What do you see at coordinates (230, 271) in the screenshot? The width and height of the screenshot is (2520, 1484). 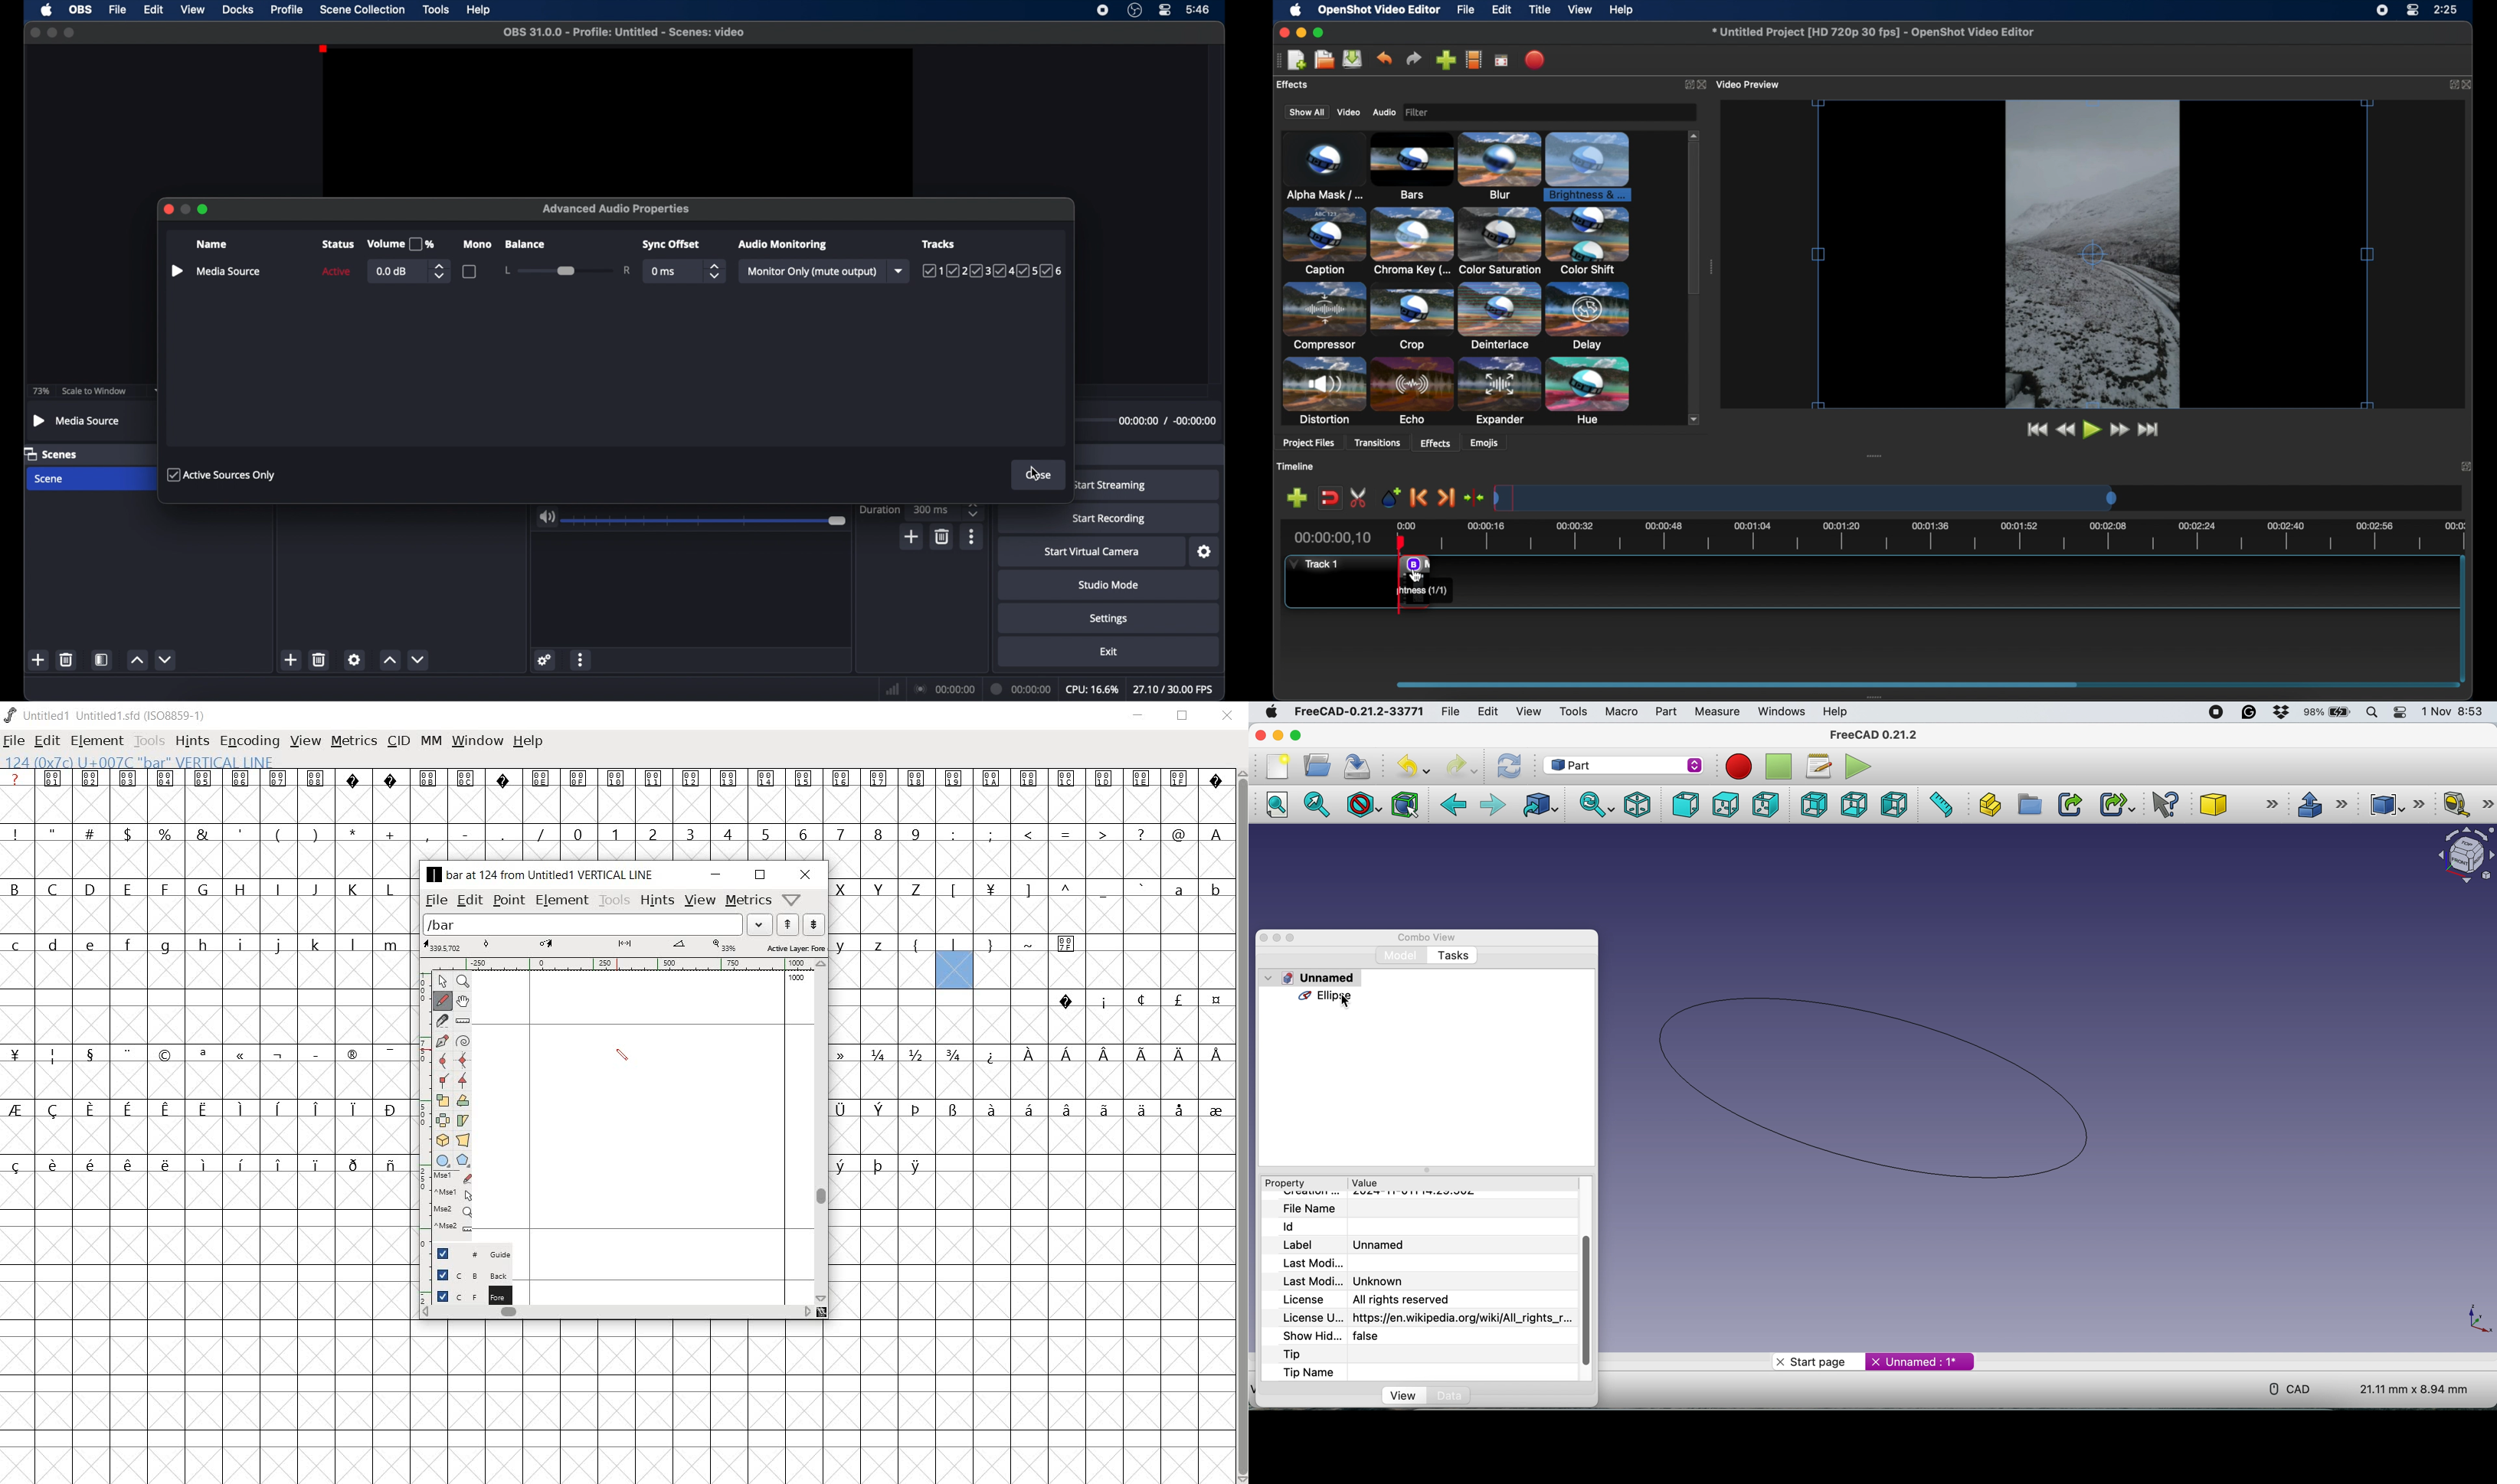 I see `media source` at bounding box center [230, 271].